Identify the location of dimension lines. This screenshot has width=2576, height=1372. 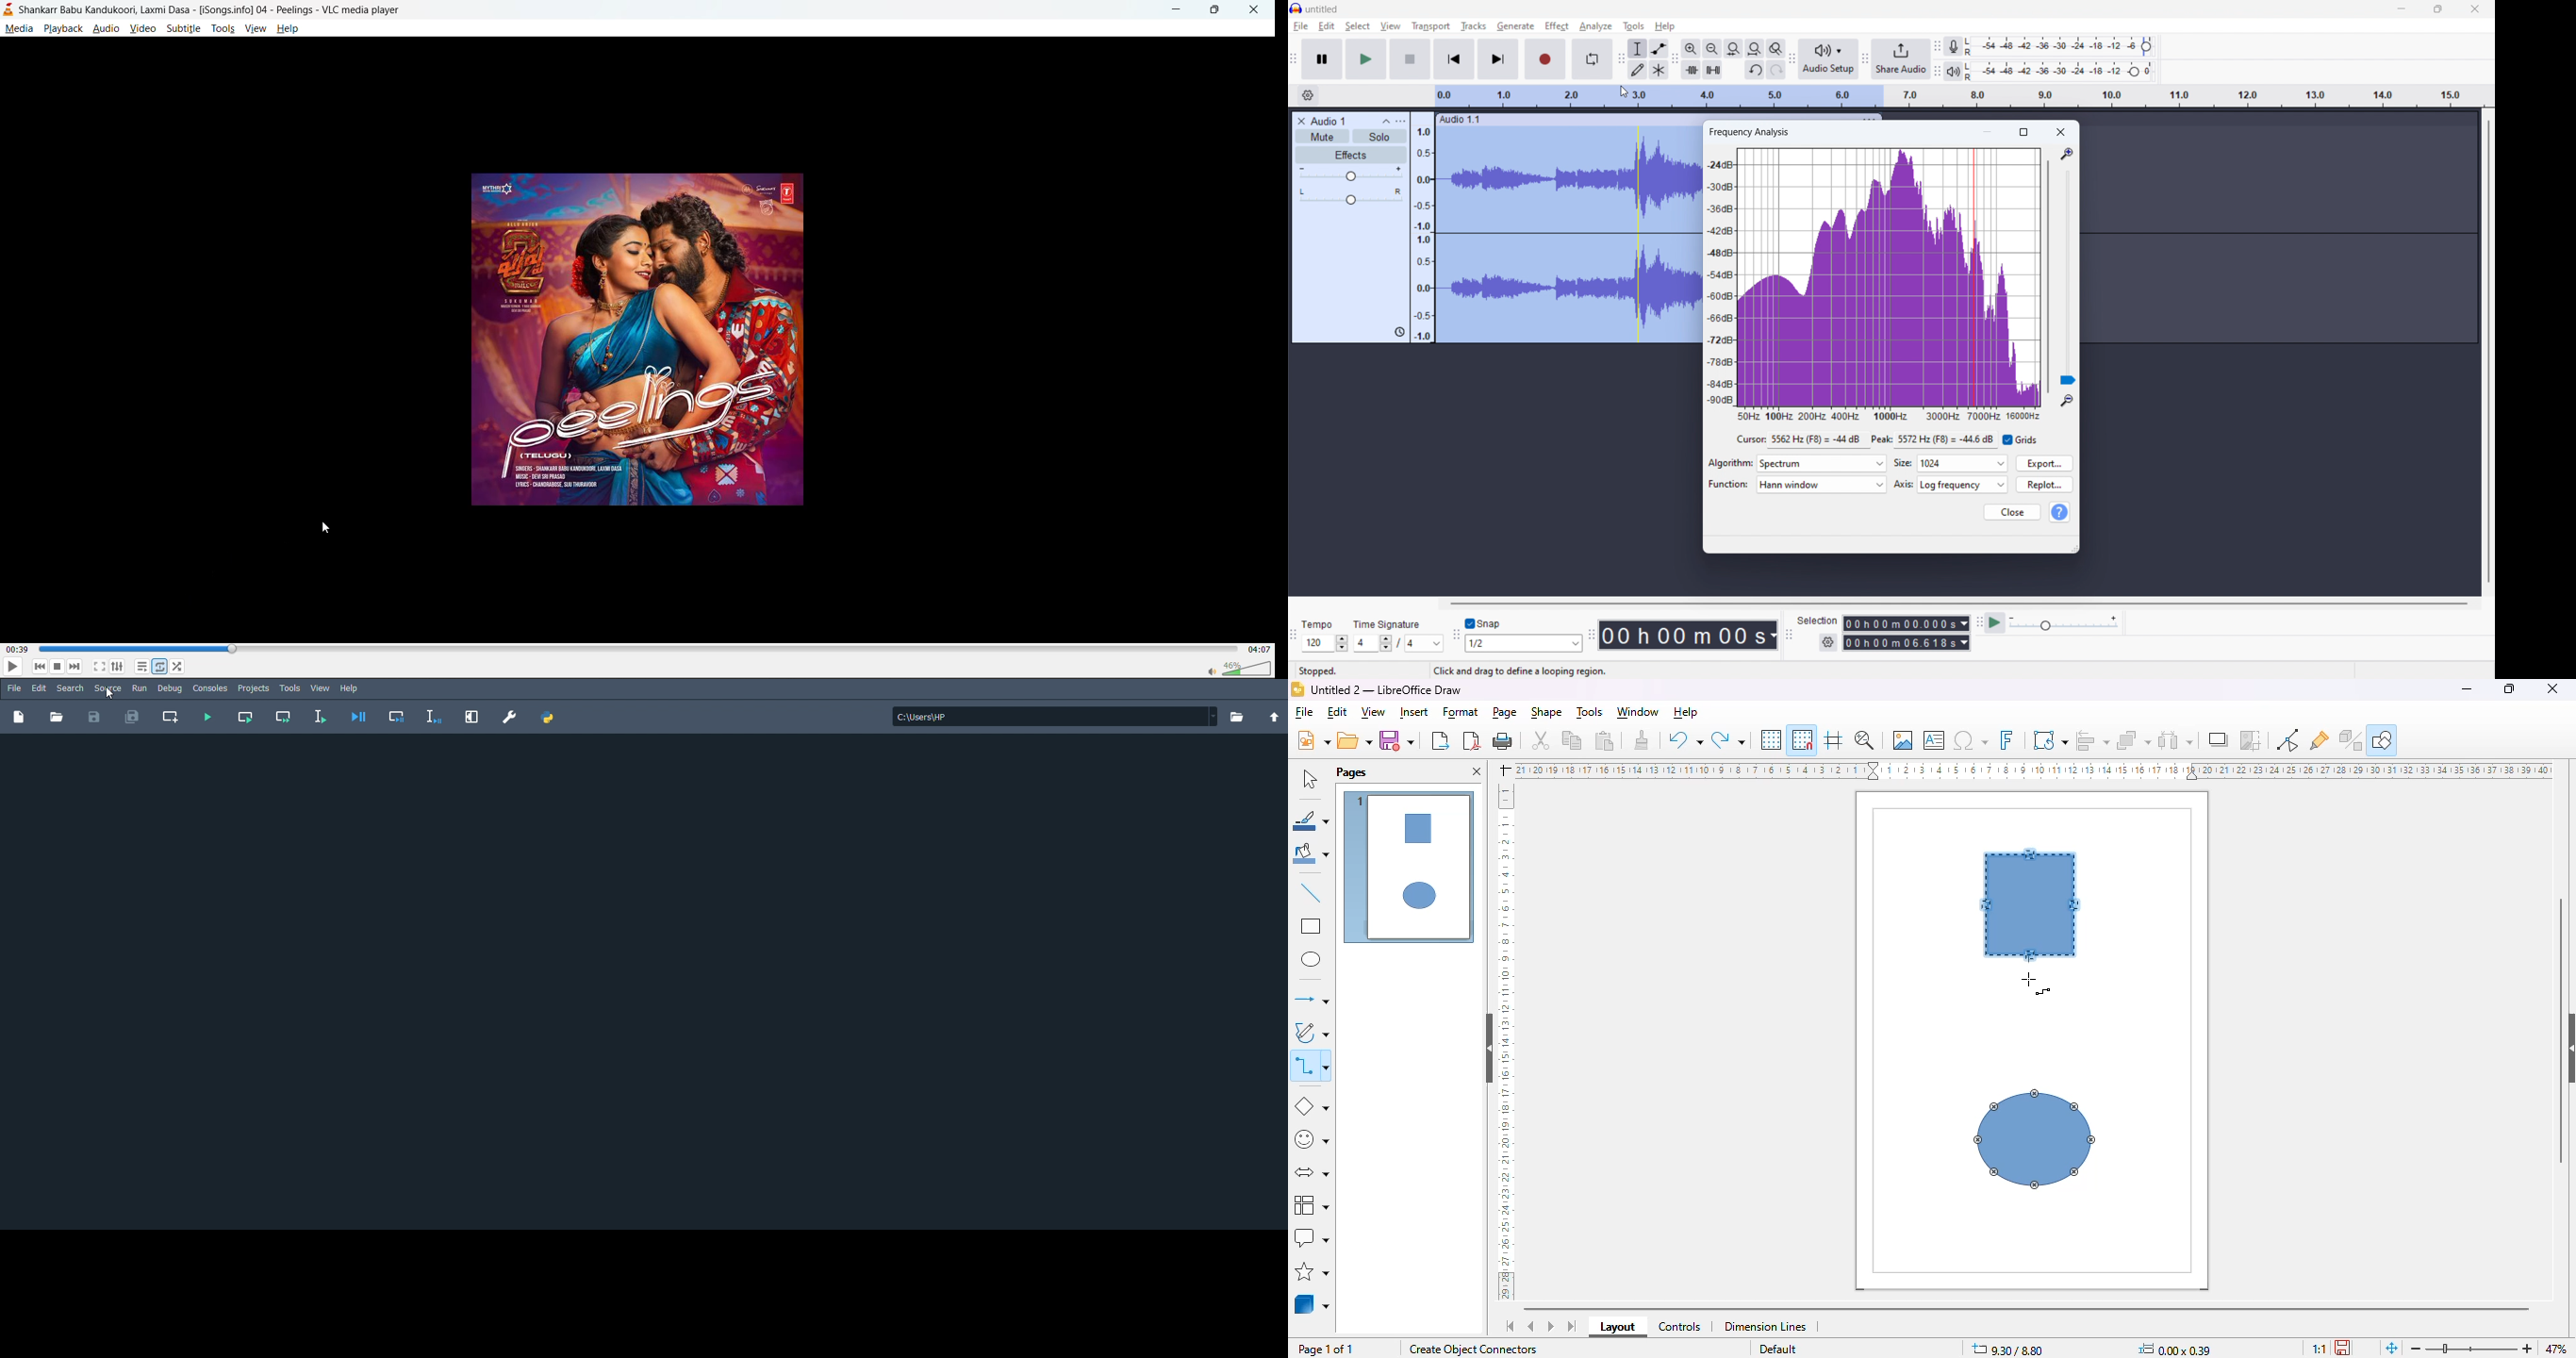
(1765, 1326).